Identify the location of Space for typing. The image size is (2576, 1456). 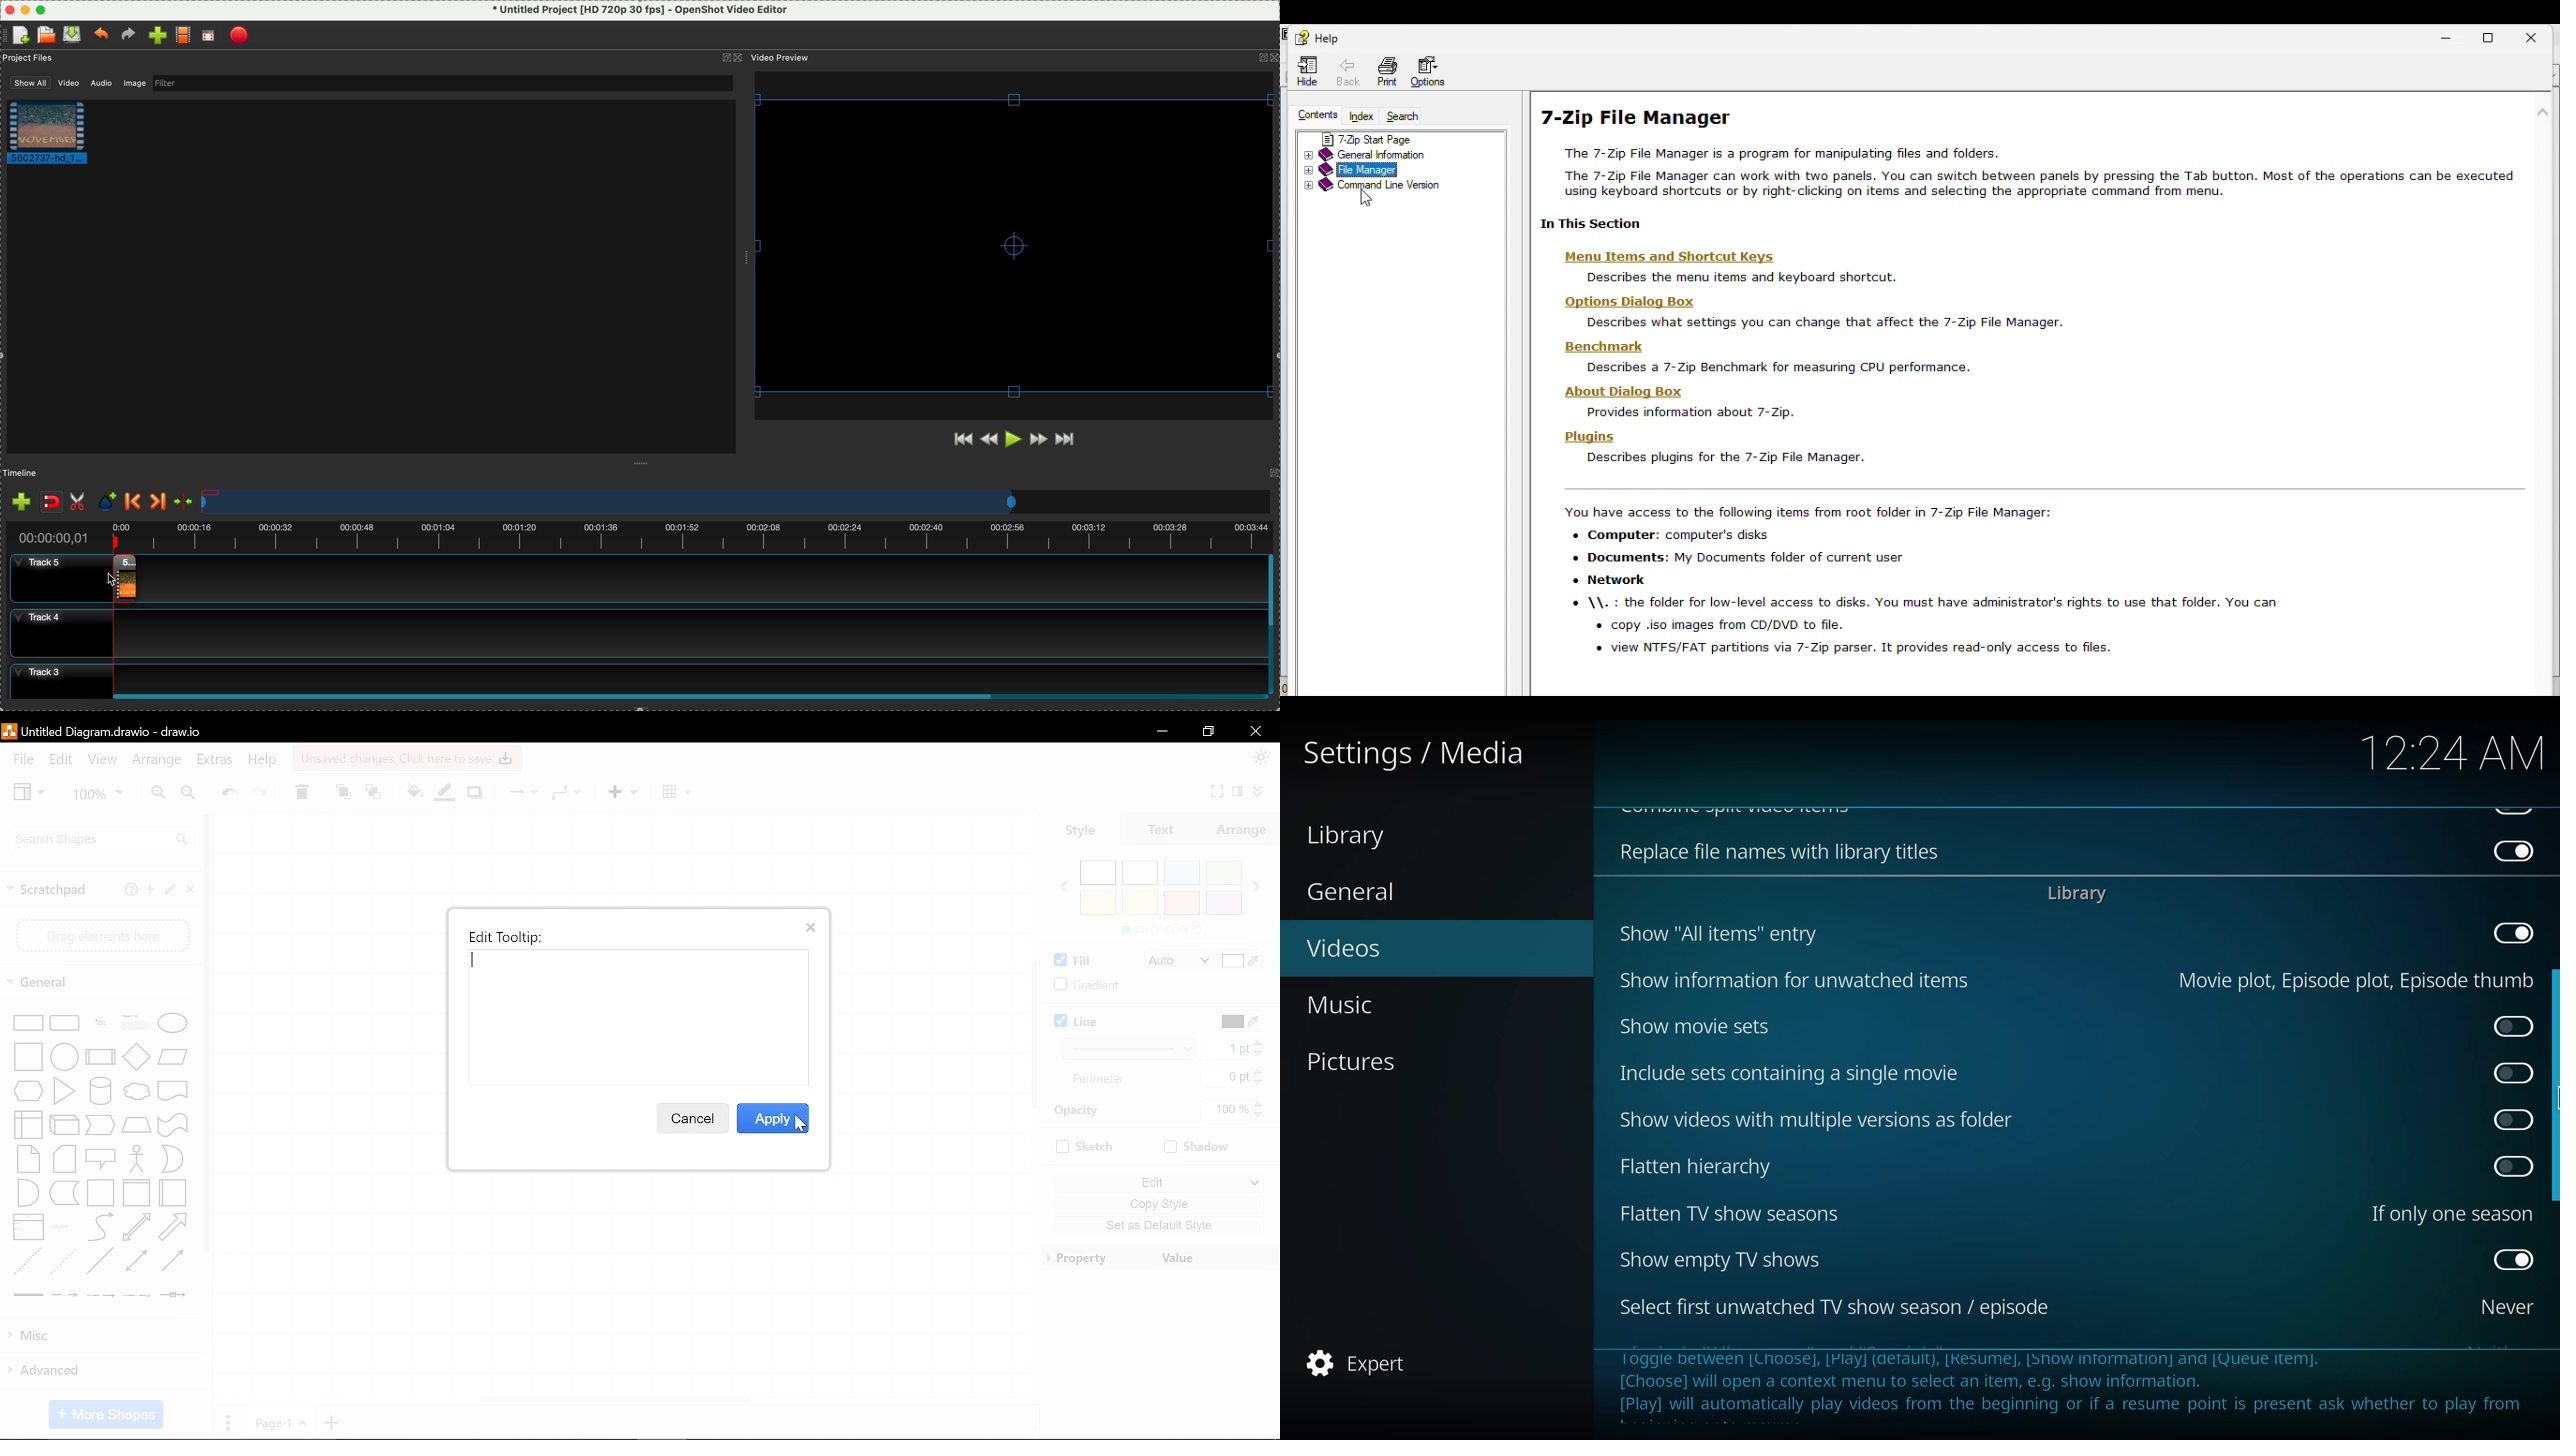
(612, 1012).